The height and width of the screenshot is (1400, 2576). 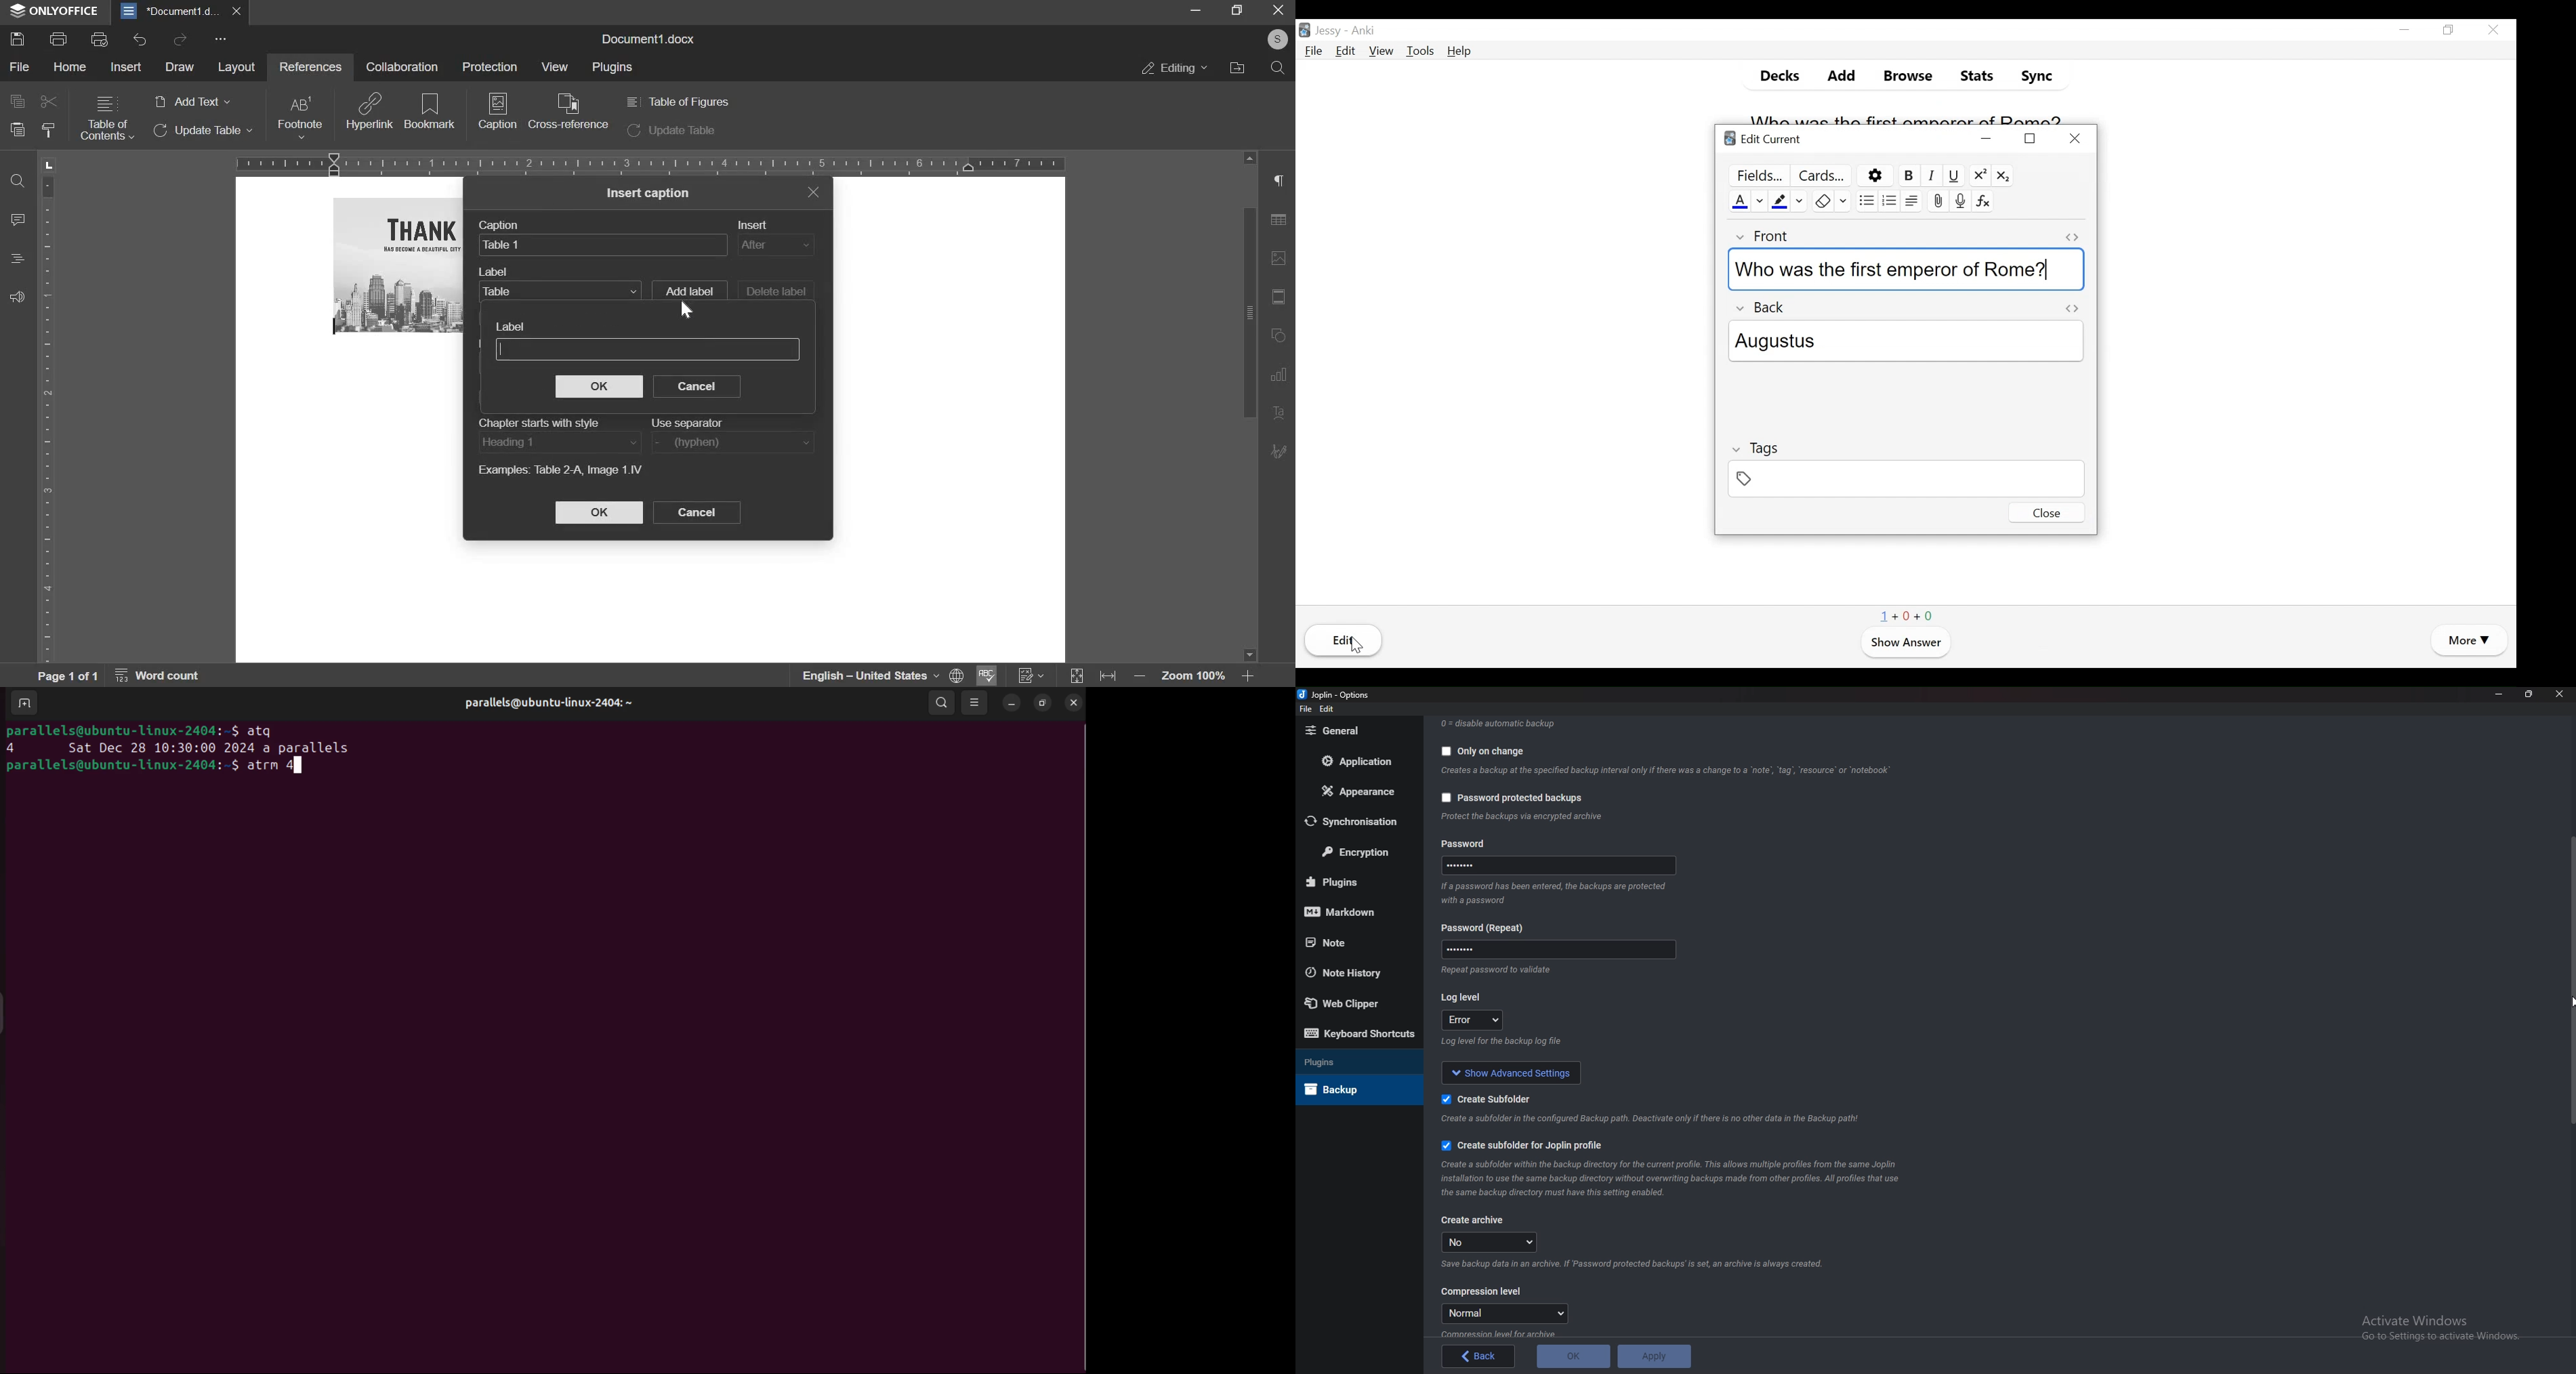 I want to click on insert caption, so click(x=649, y=193).